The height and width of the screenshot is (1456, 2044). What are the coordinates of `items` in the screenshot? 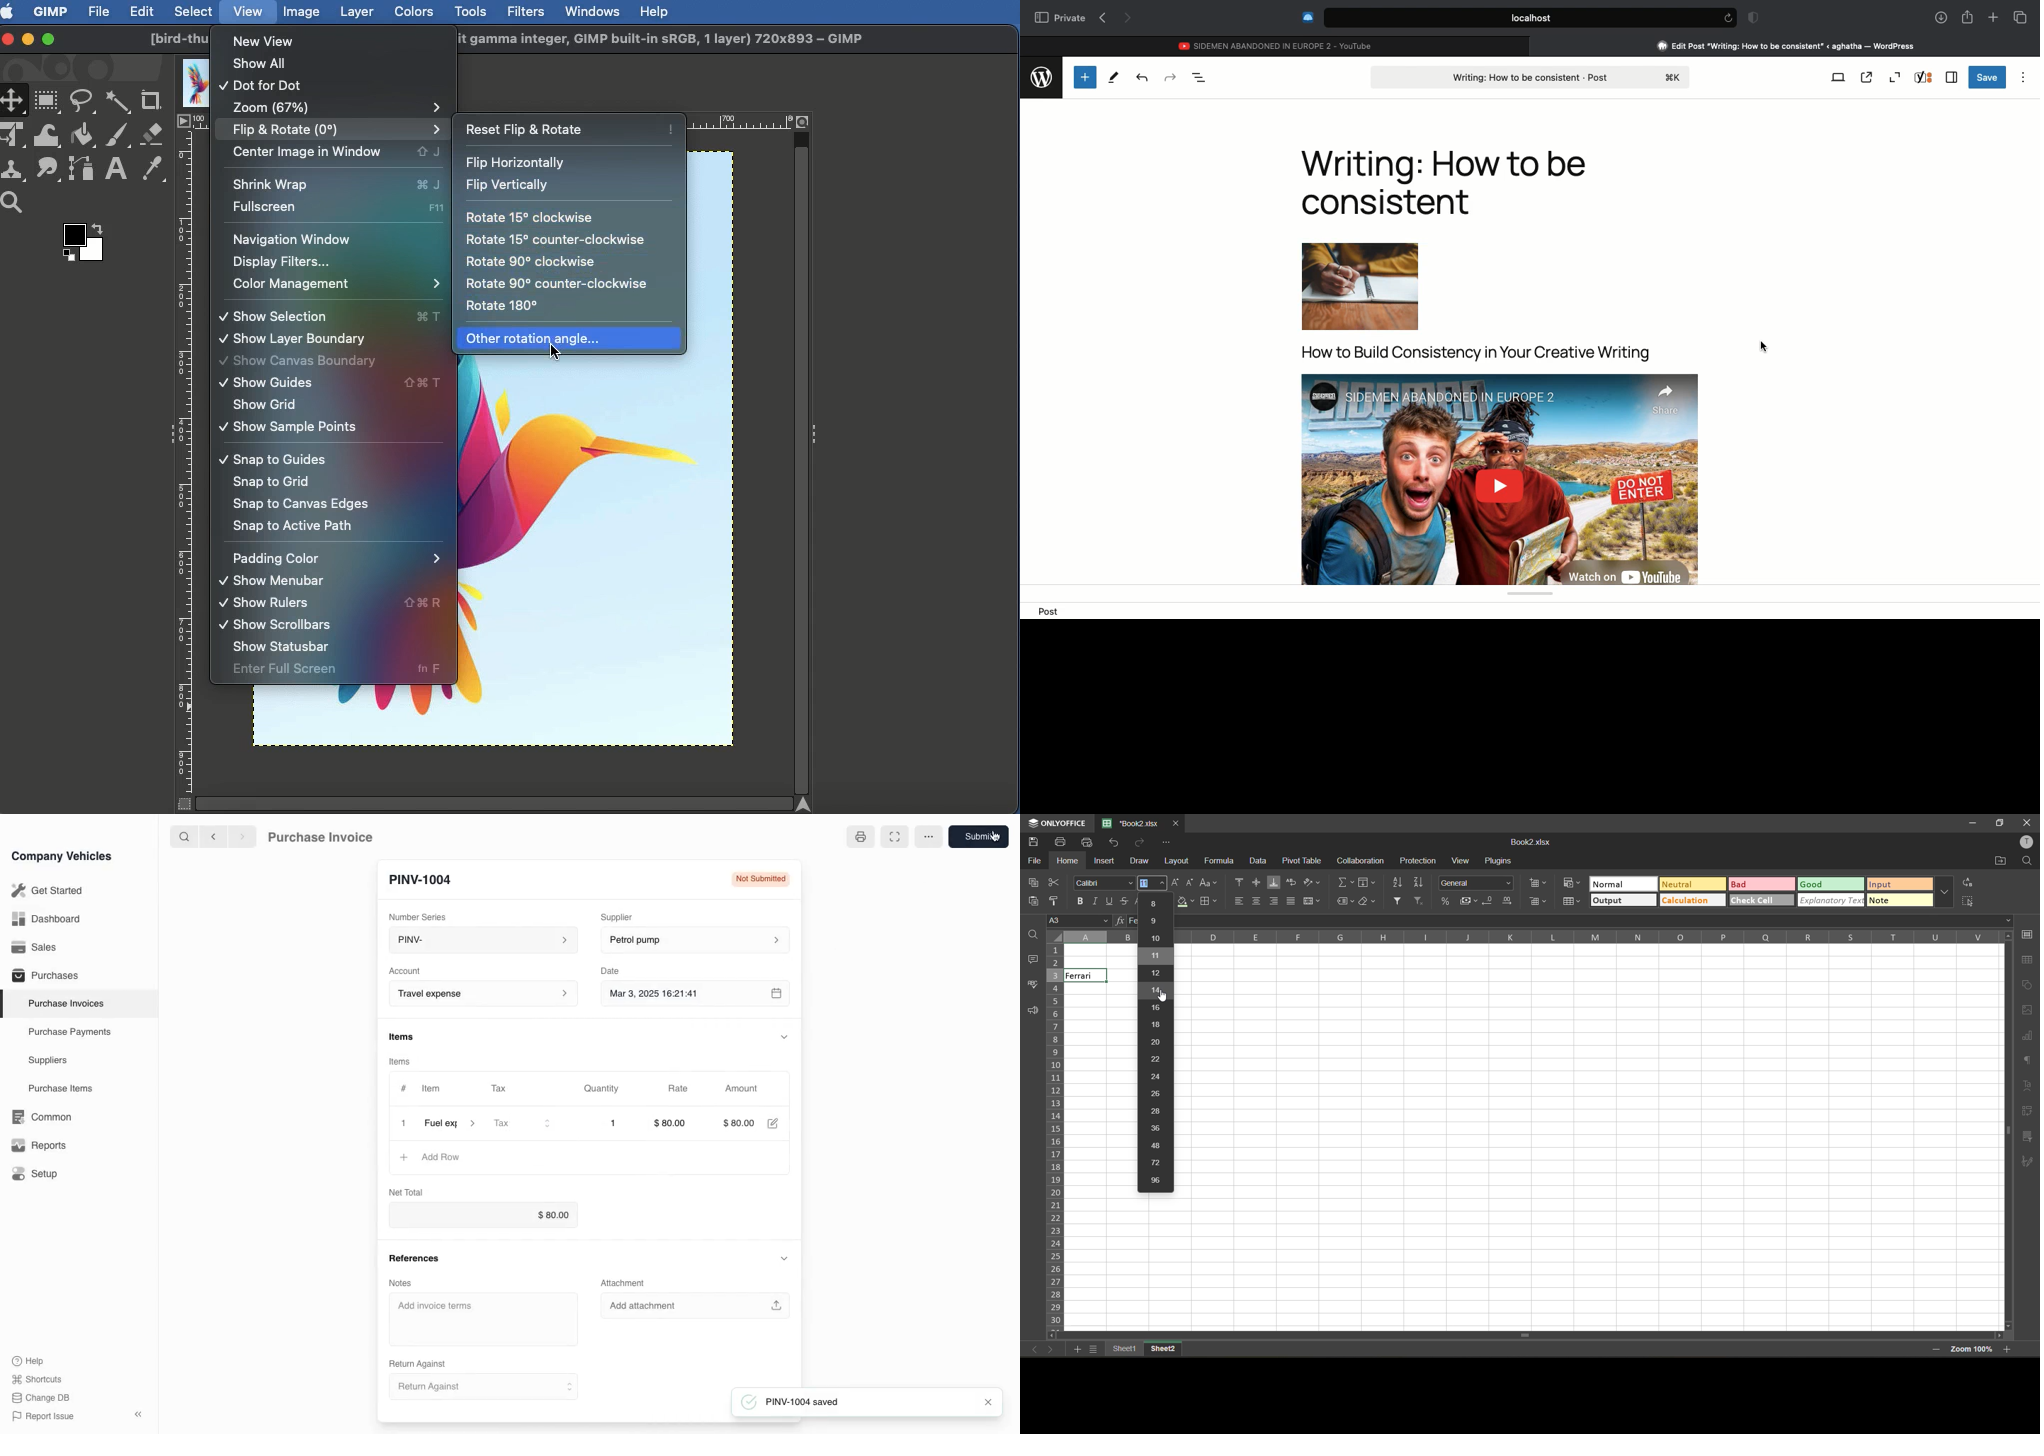 It's located at (402, 1061).